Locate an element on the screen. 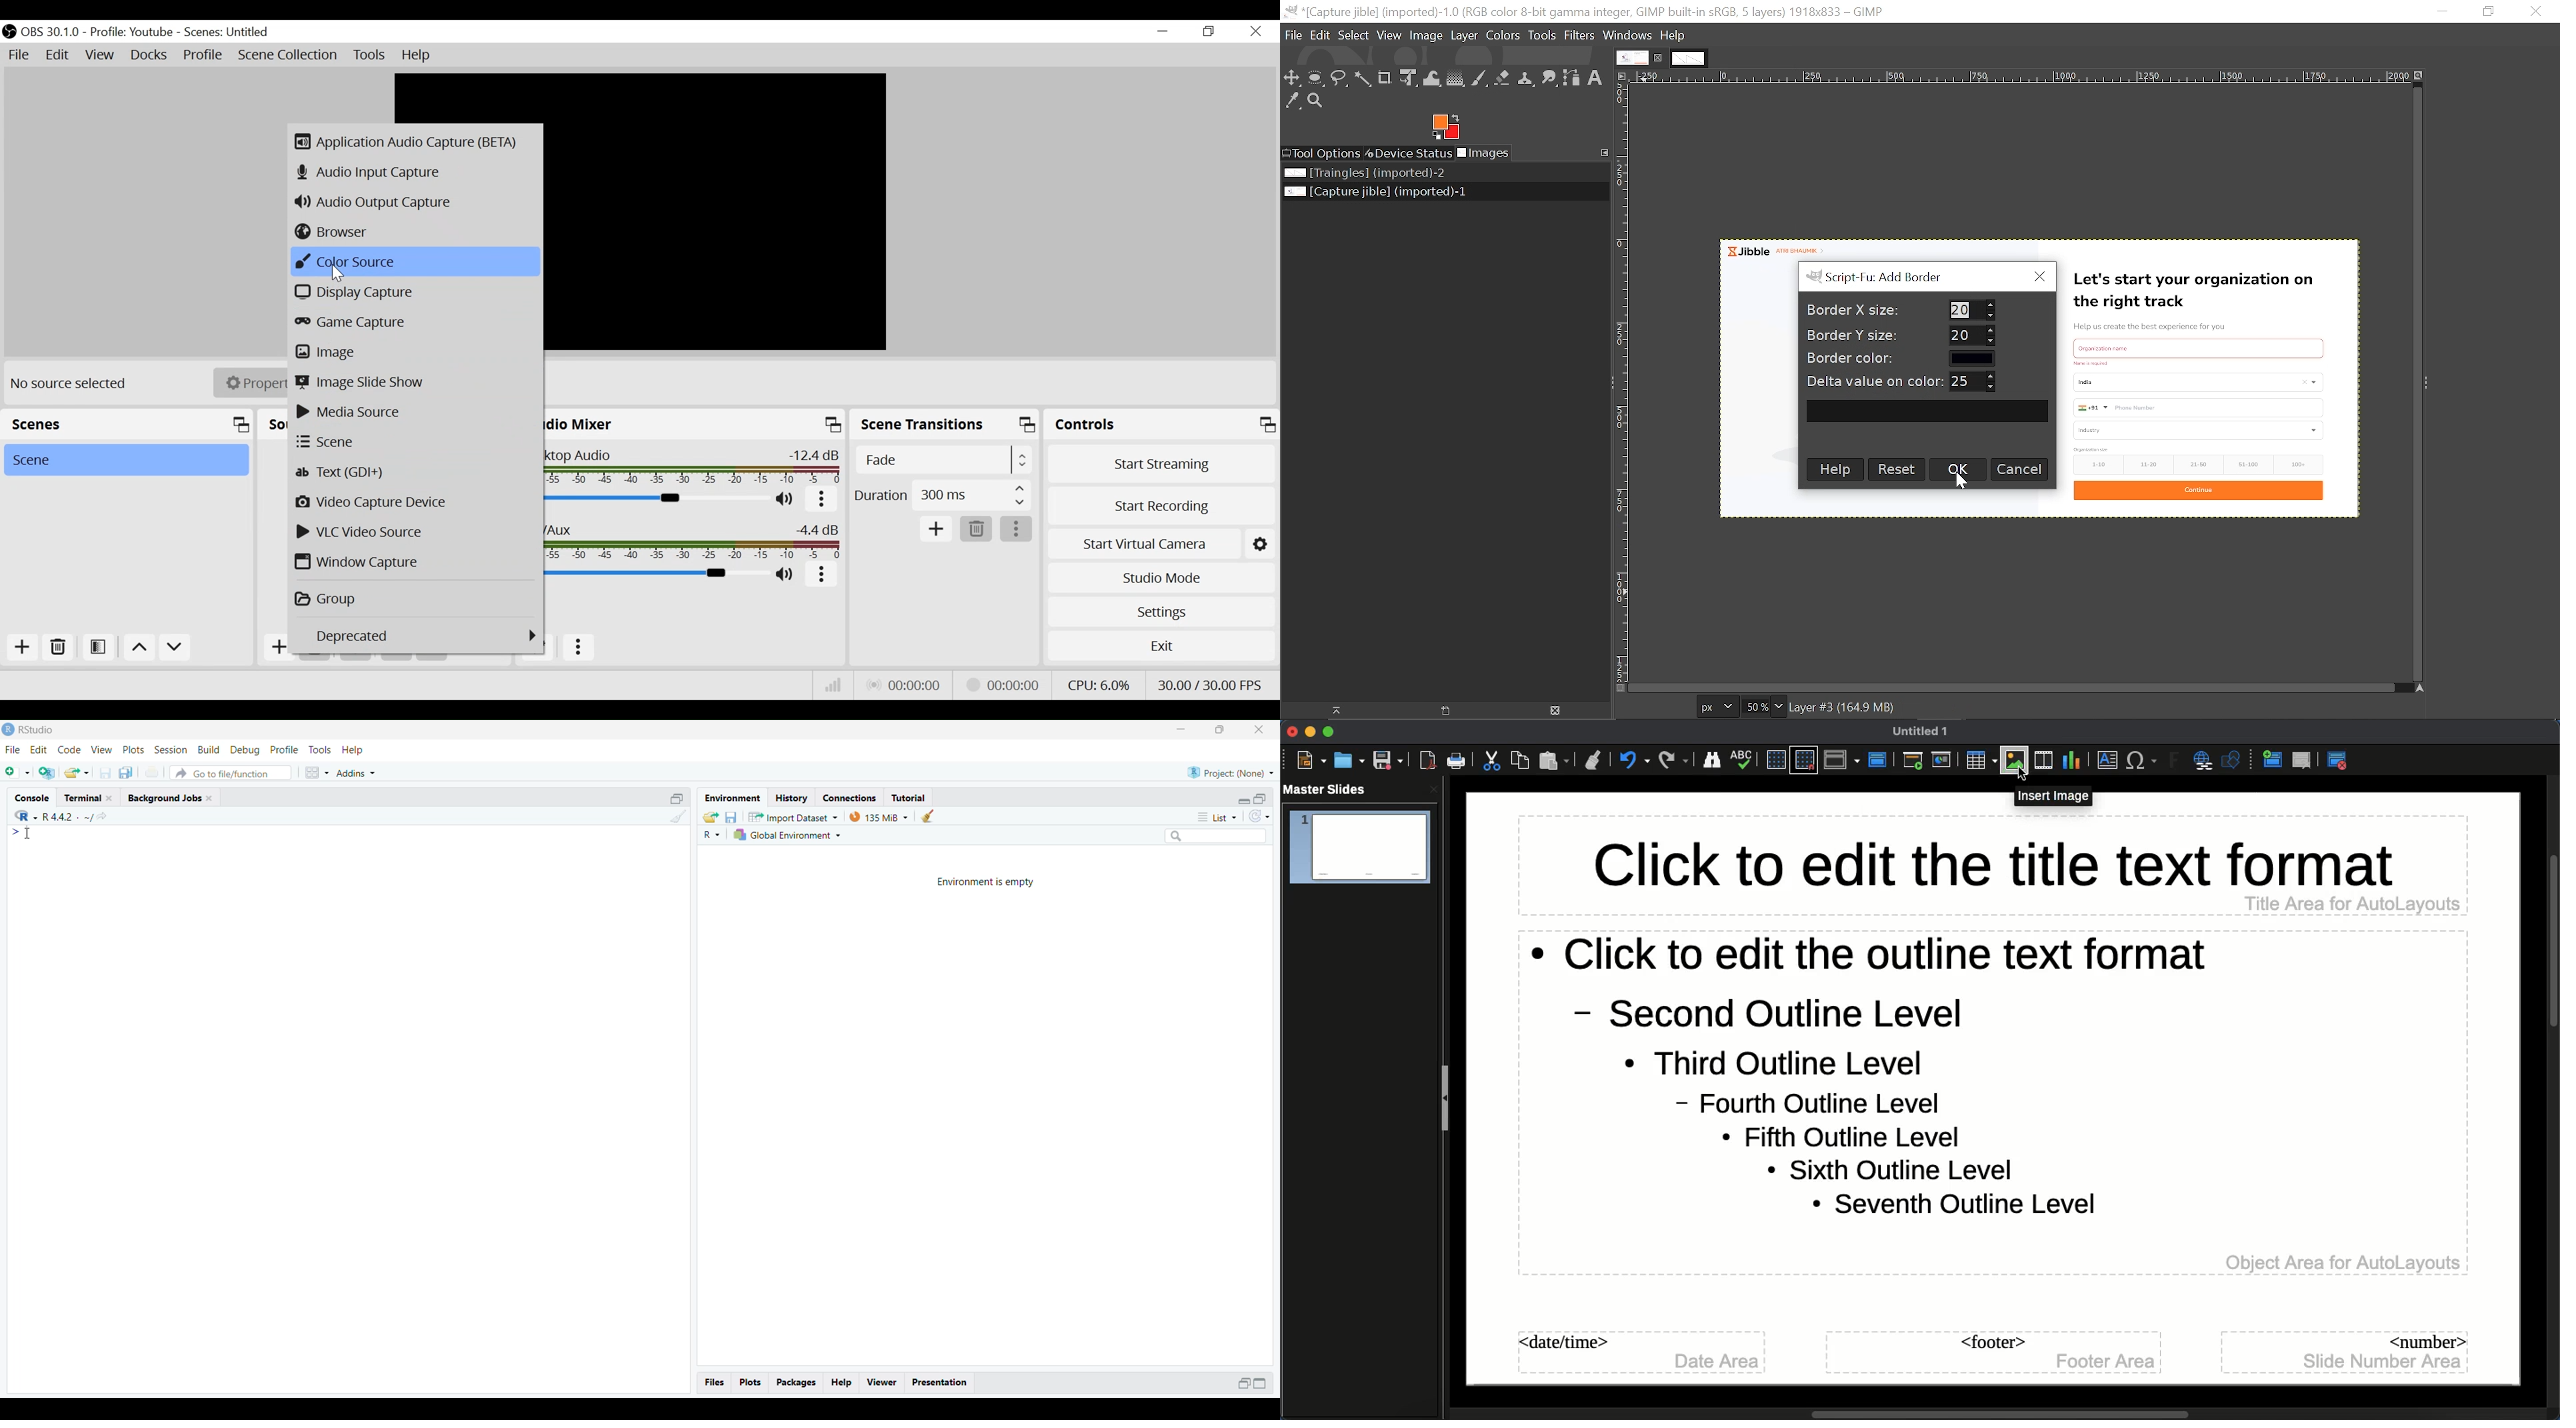 This screenshot has height=1428, width=2576. Add is located at coordinates (937, 529).